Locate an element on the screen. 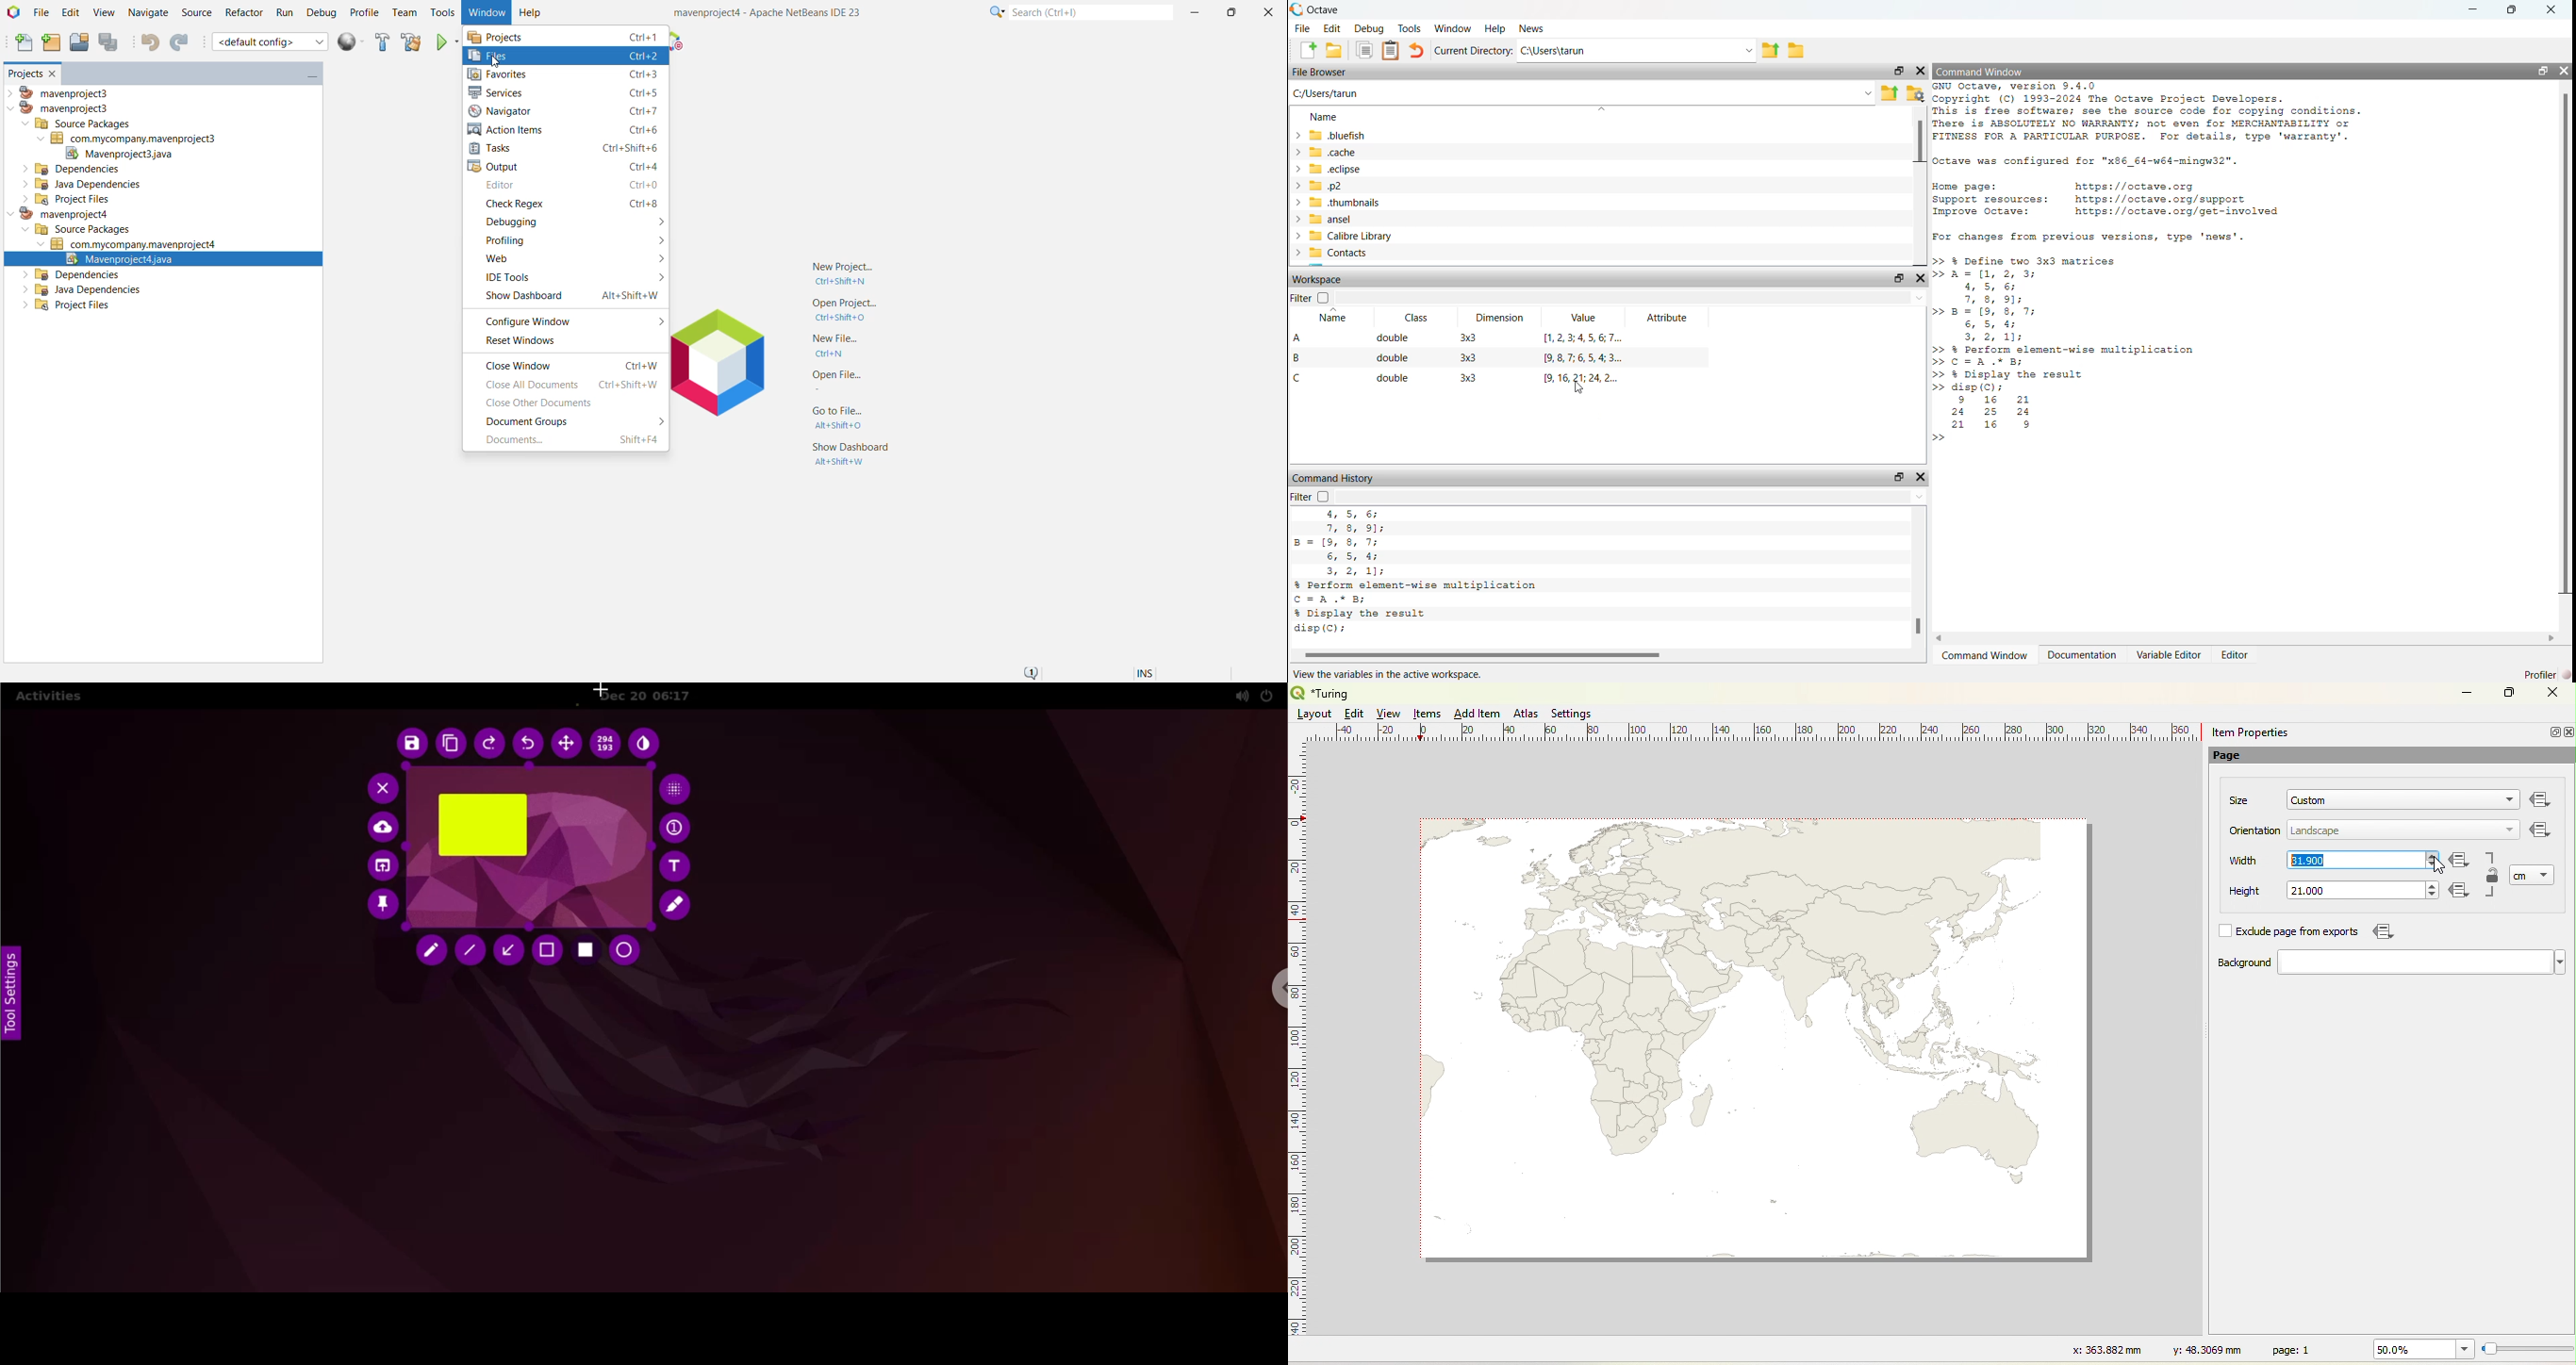 This screenshot has width=2576, height=1372. Command History is located at coordinates (1334, 478).